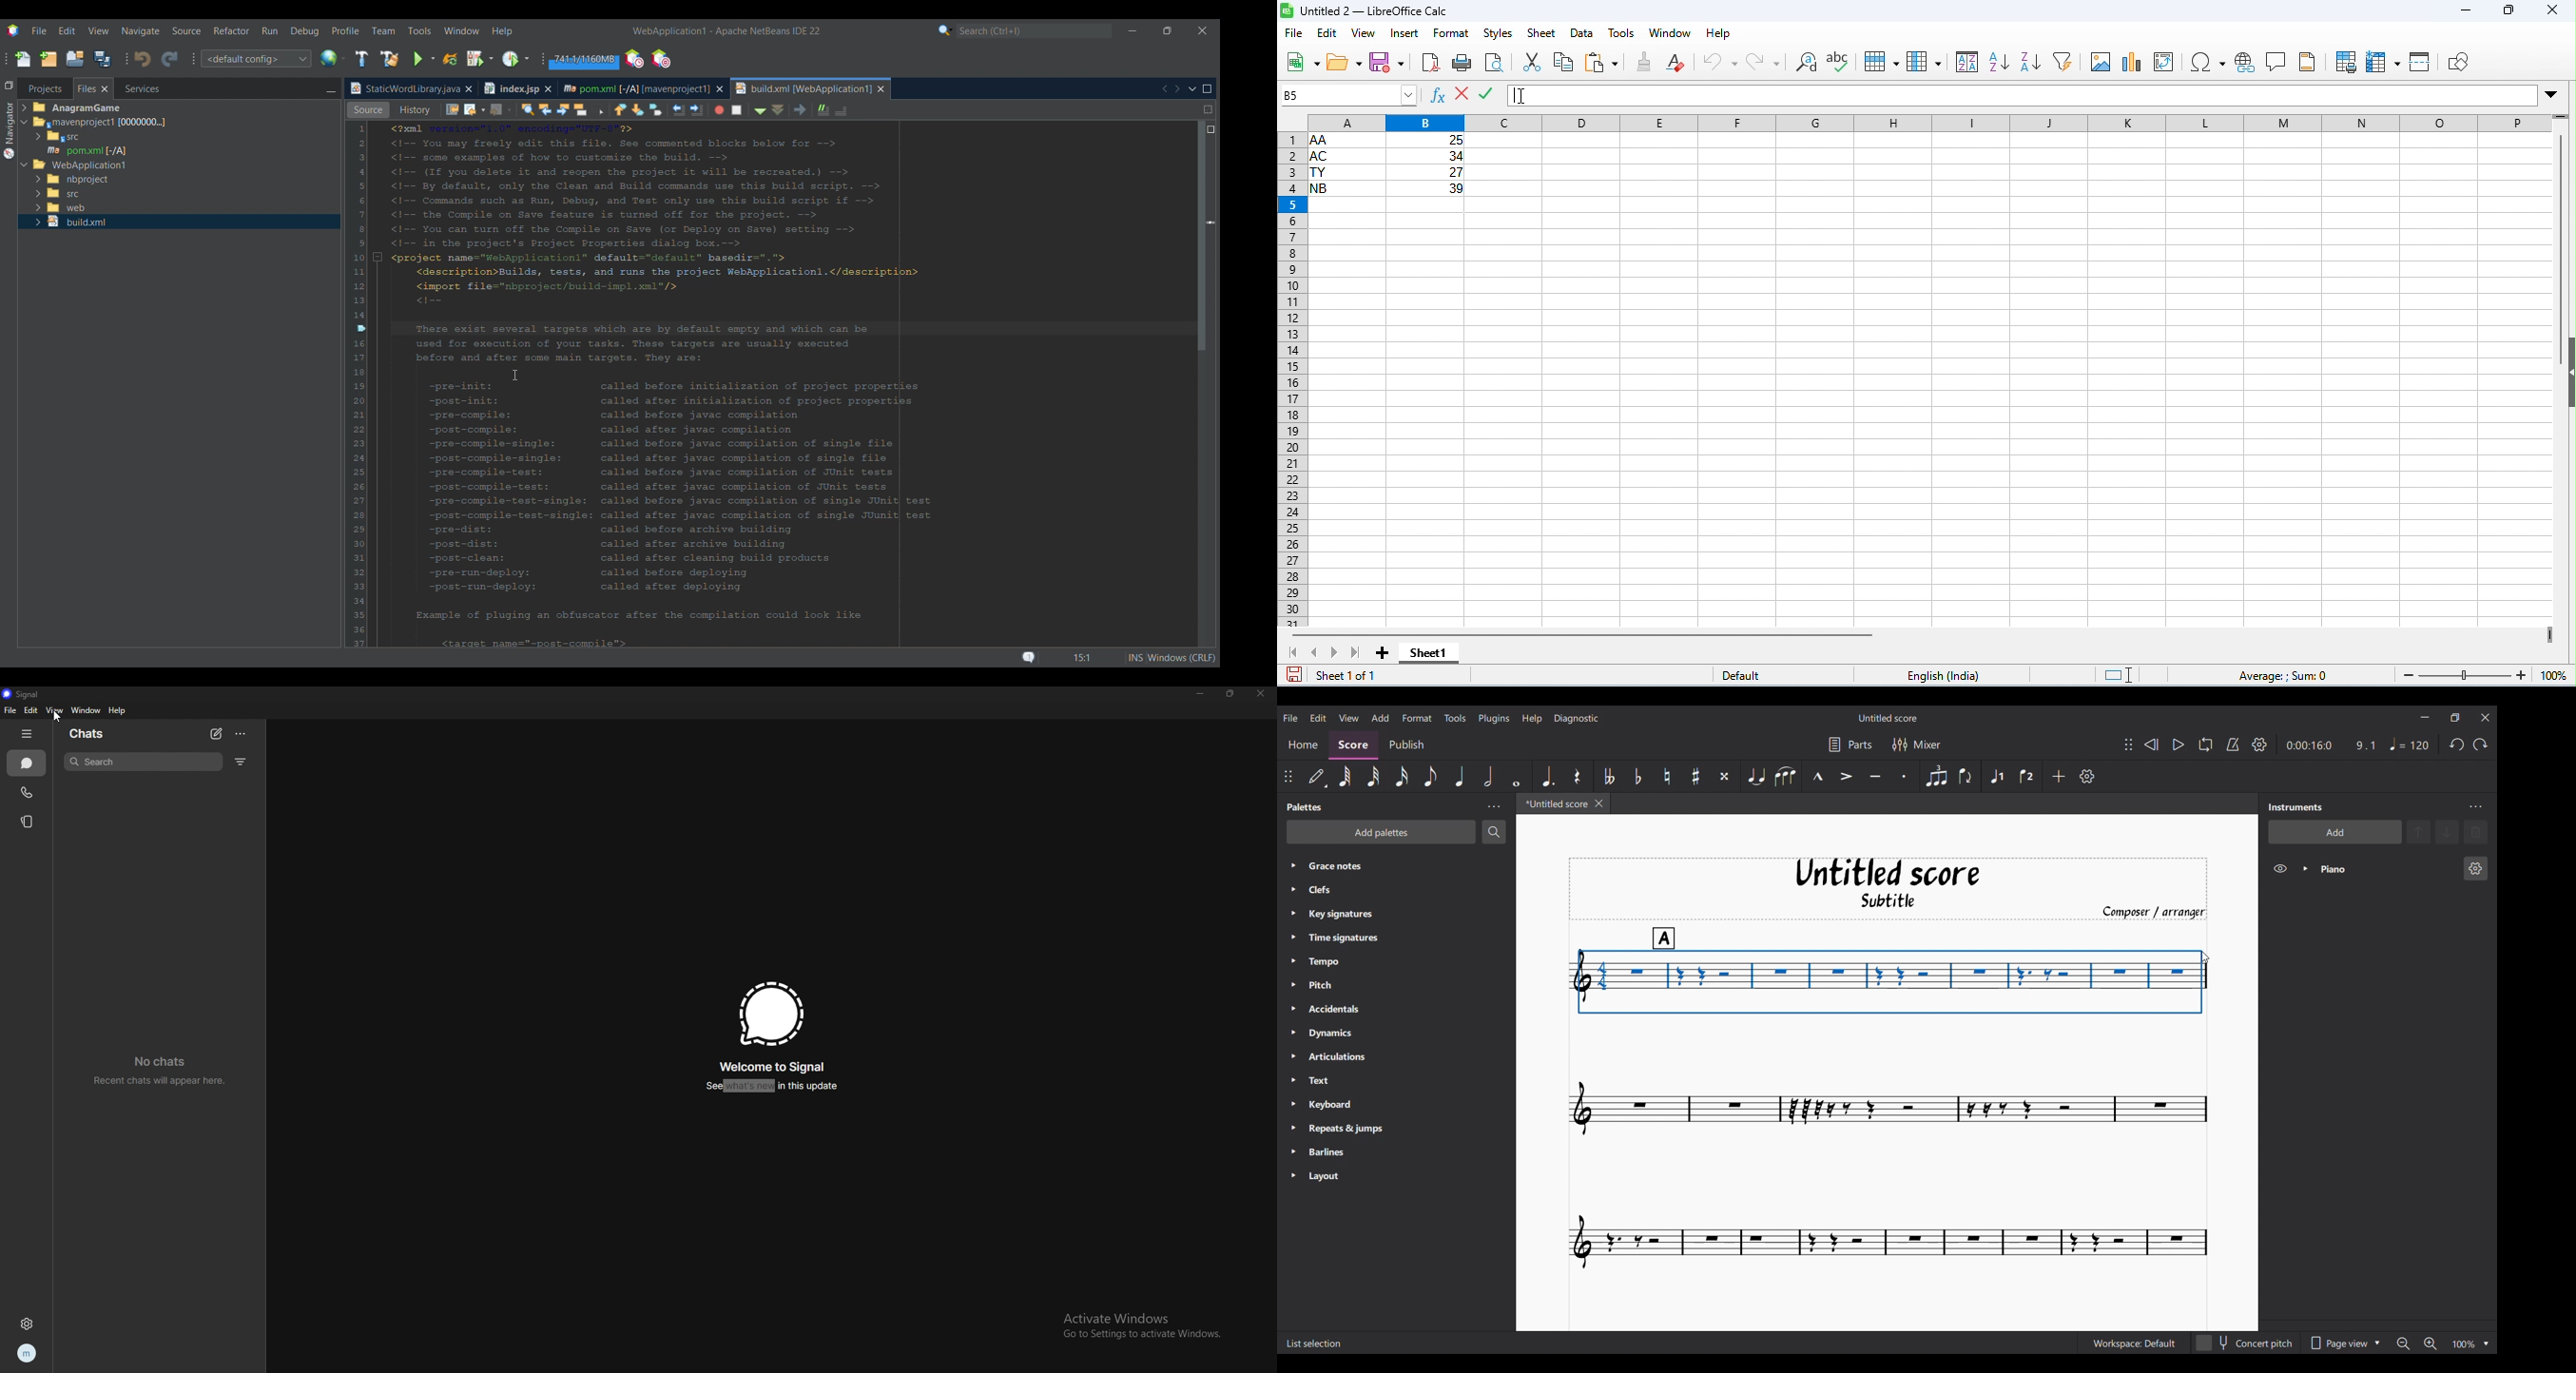 The width and height of the screenshot is (2576, 1400). What do you see at coordinates (1133, 31) in the screenshot?
I see `Minimize` at bounding box center [1133, 31].